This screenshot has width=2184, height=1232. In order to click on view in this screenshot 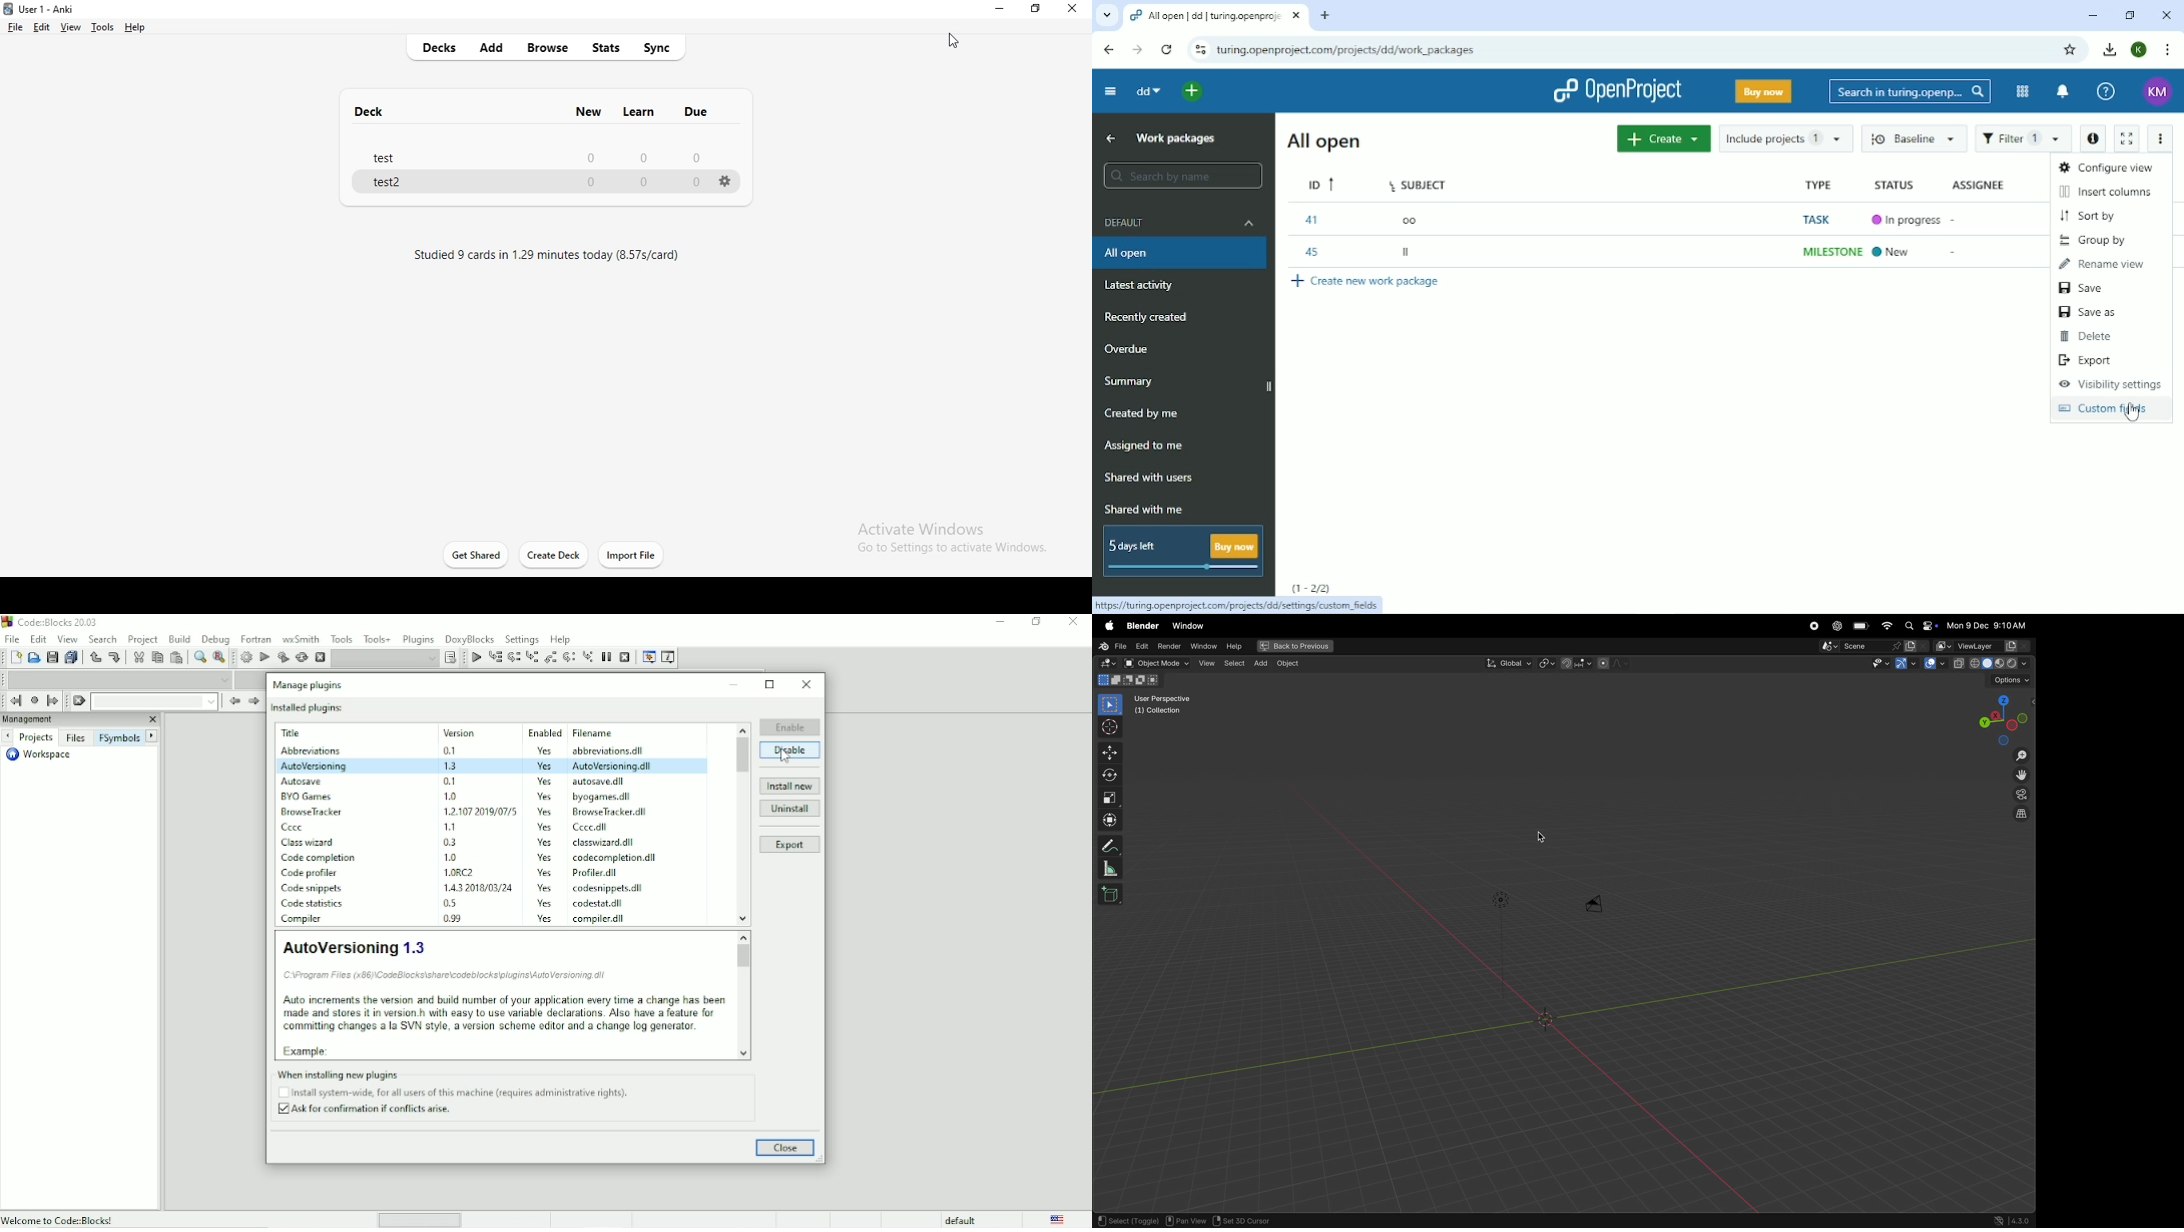, I will do `click(1206, 663)`.